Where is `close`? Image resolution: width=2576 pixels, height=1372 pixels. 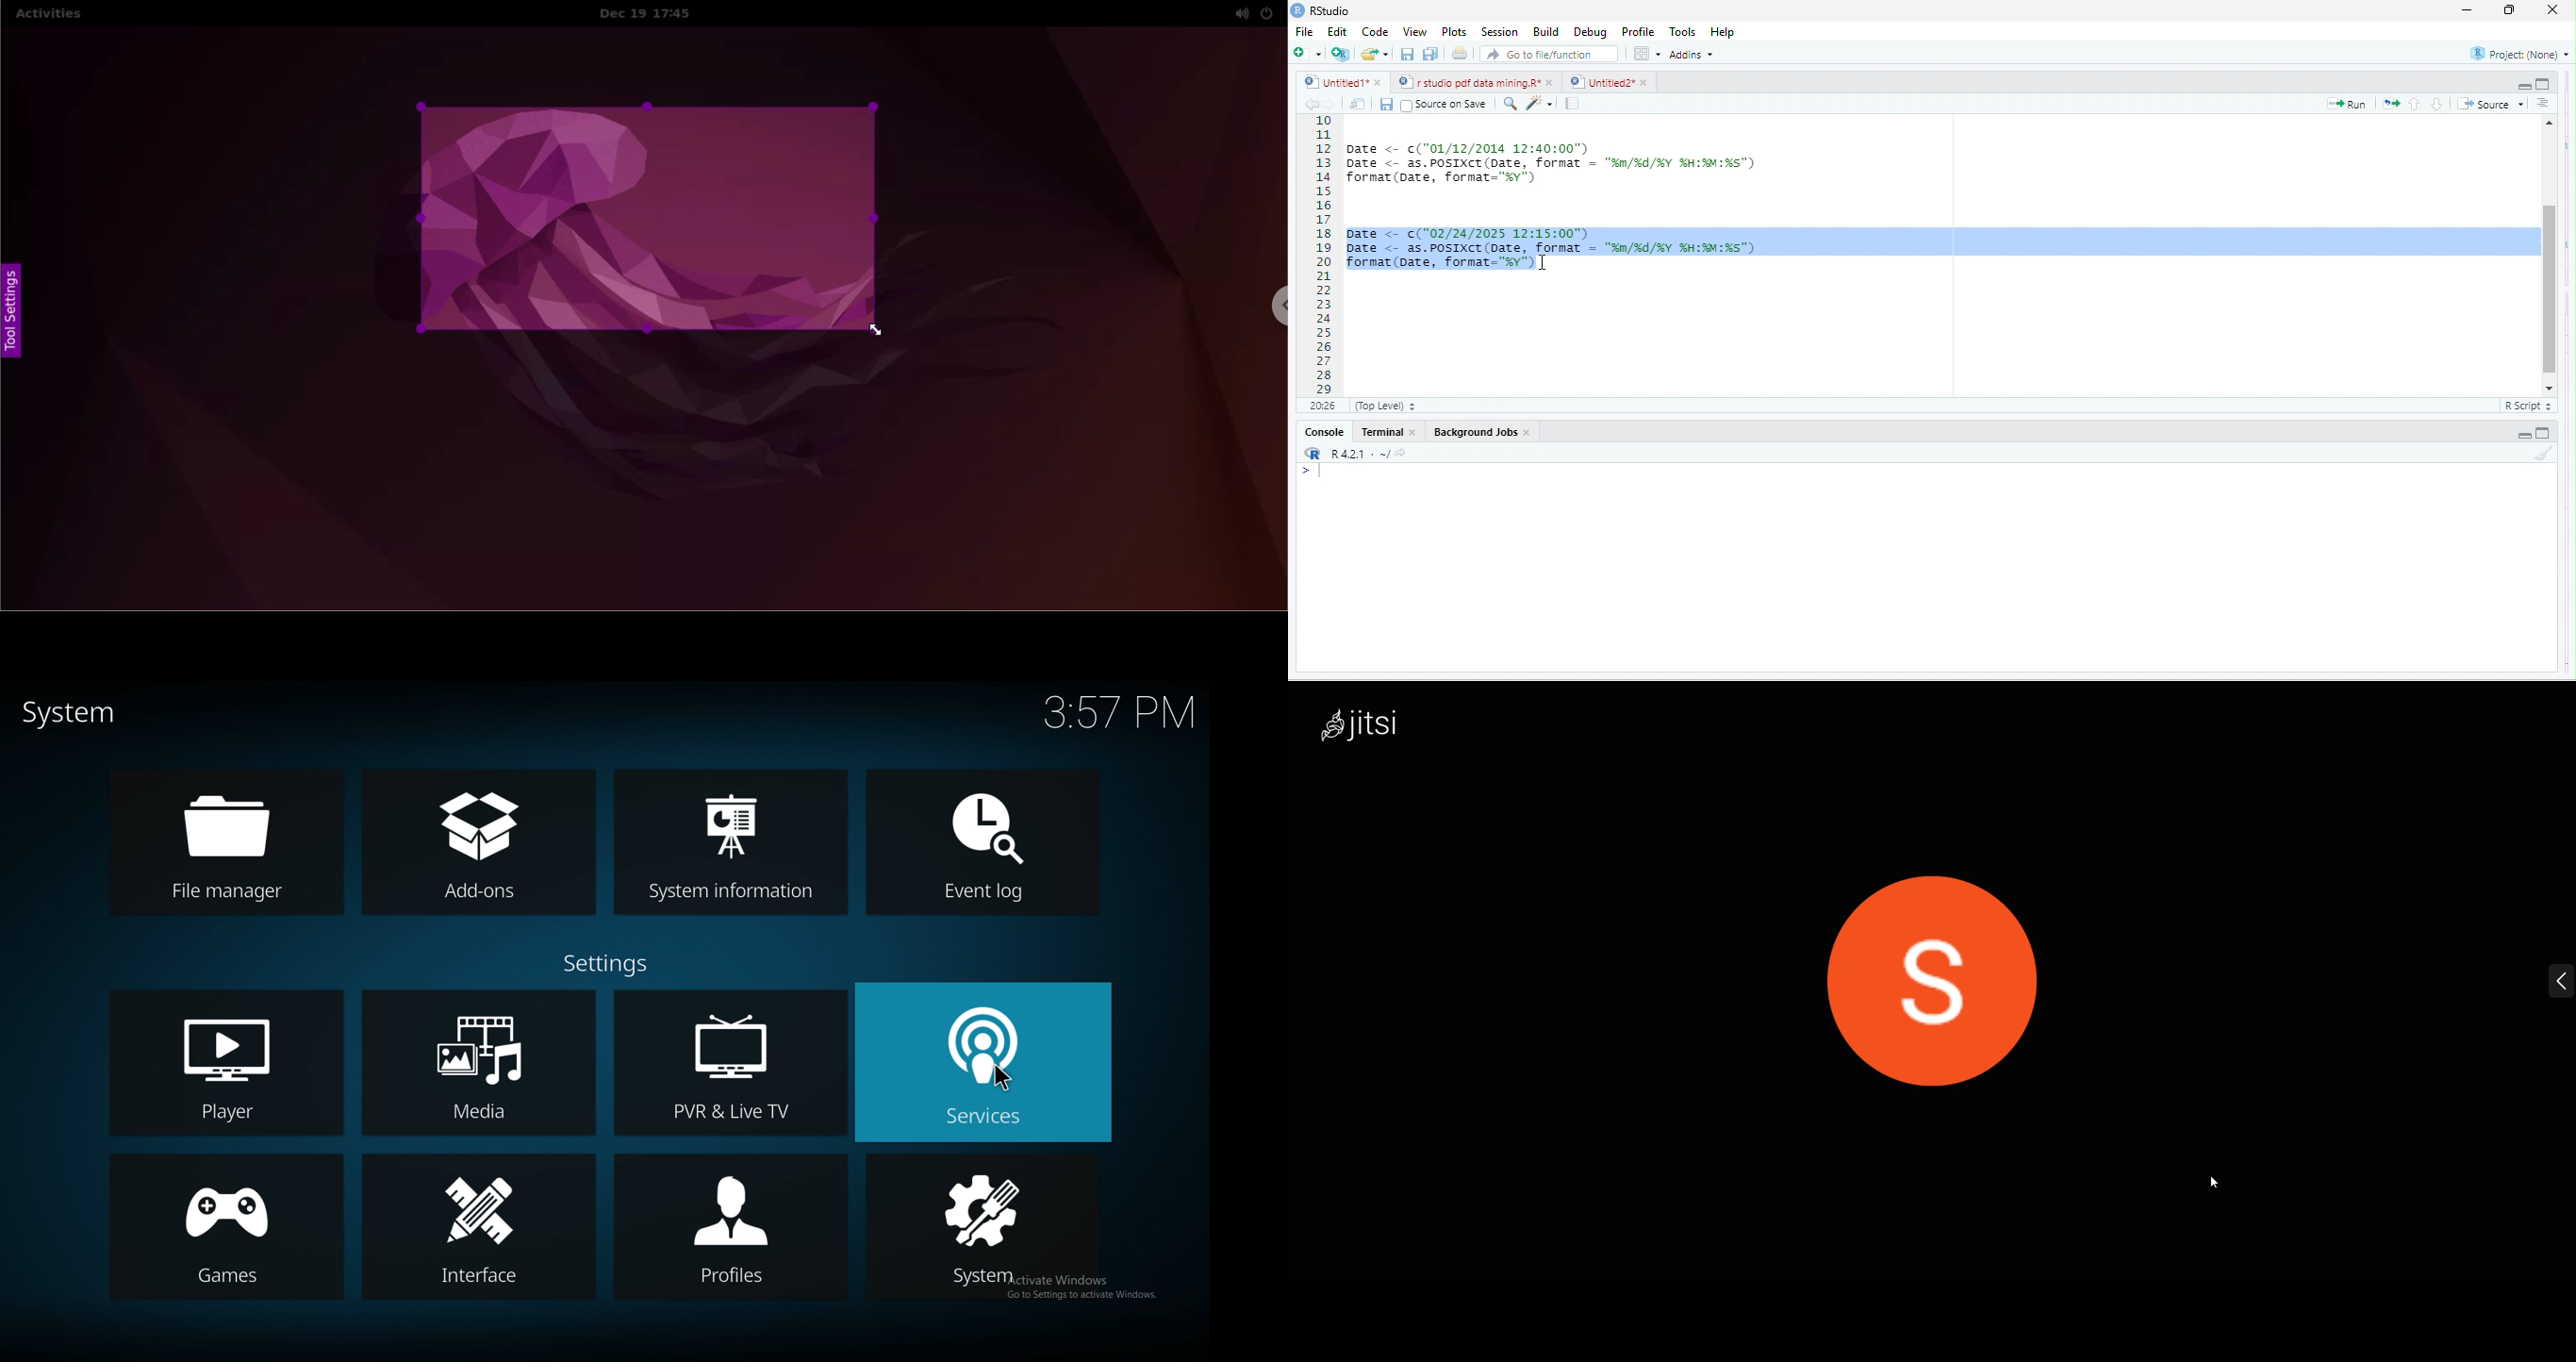
close is located at coordinates (1646, 83).